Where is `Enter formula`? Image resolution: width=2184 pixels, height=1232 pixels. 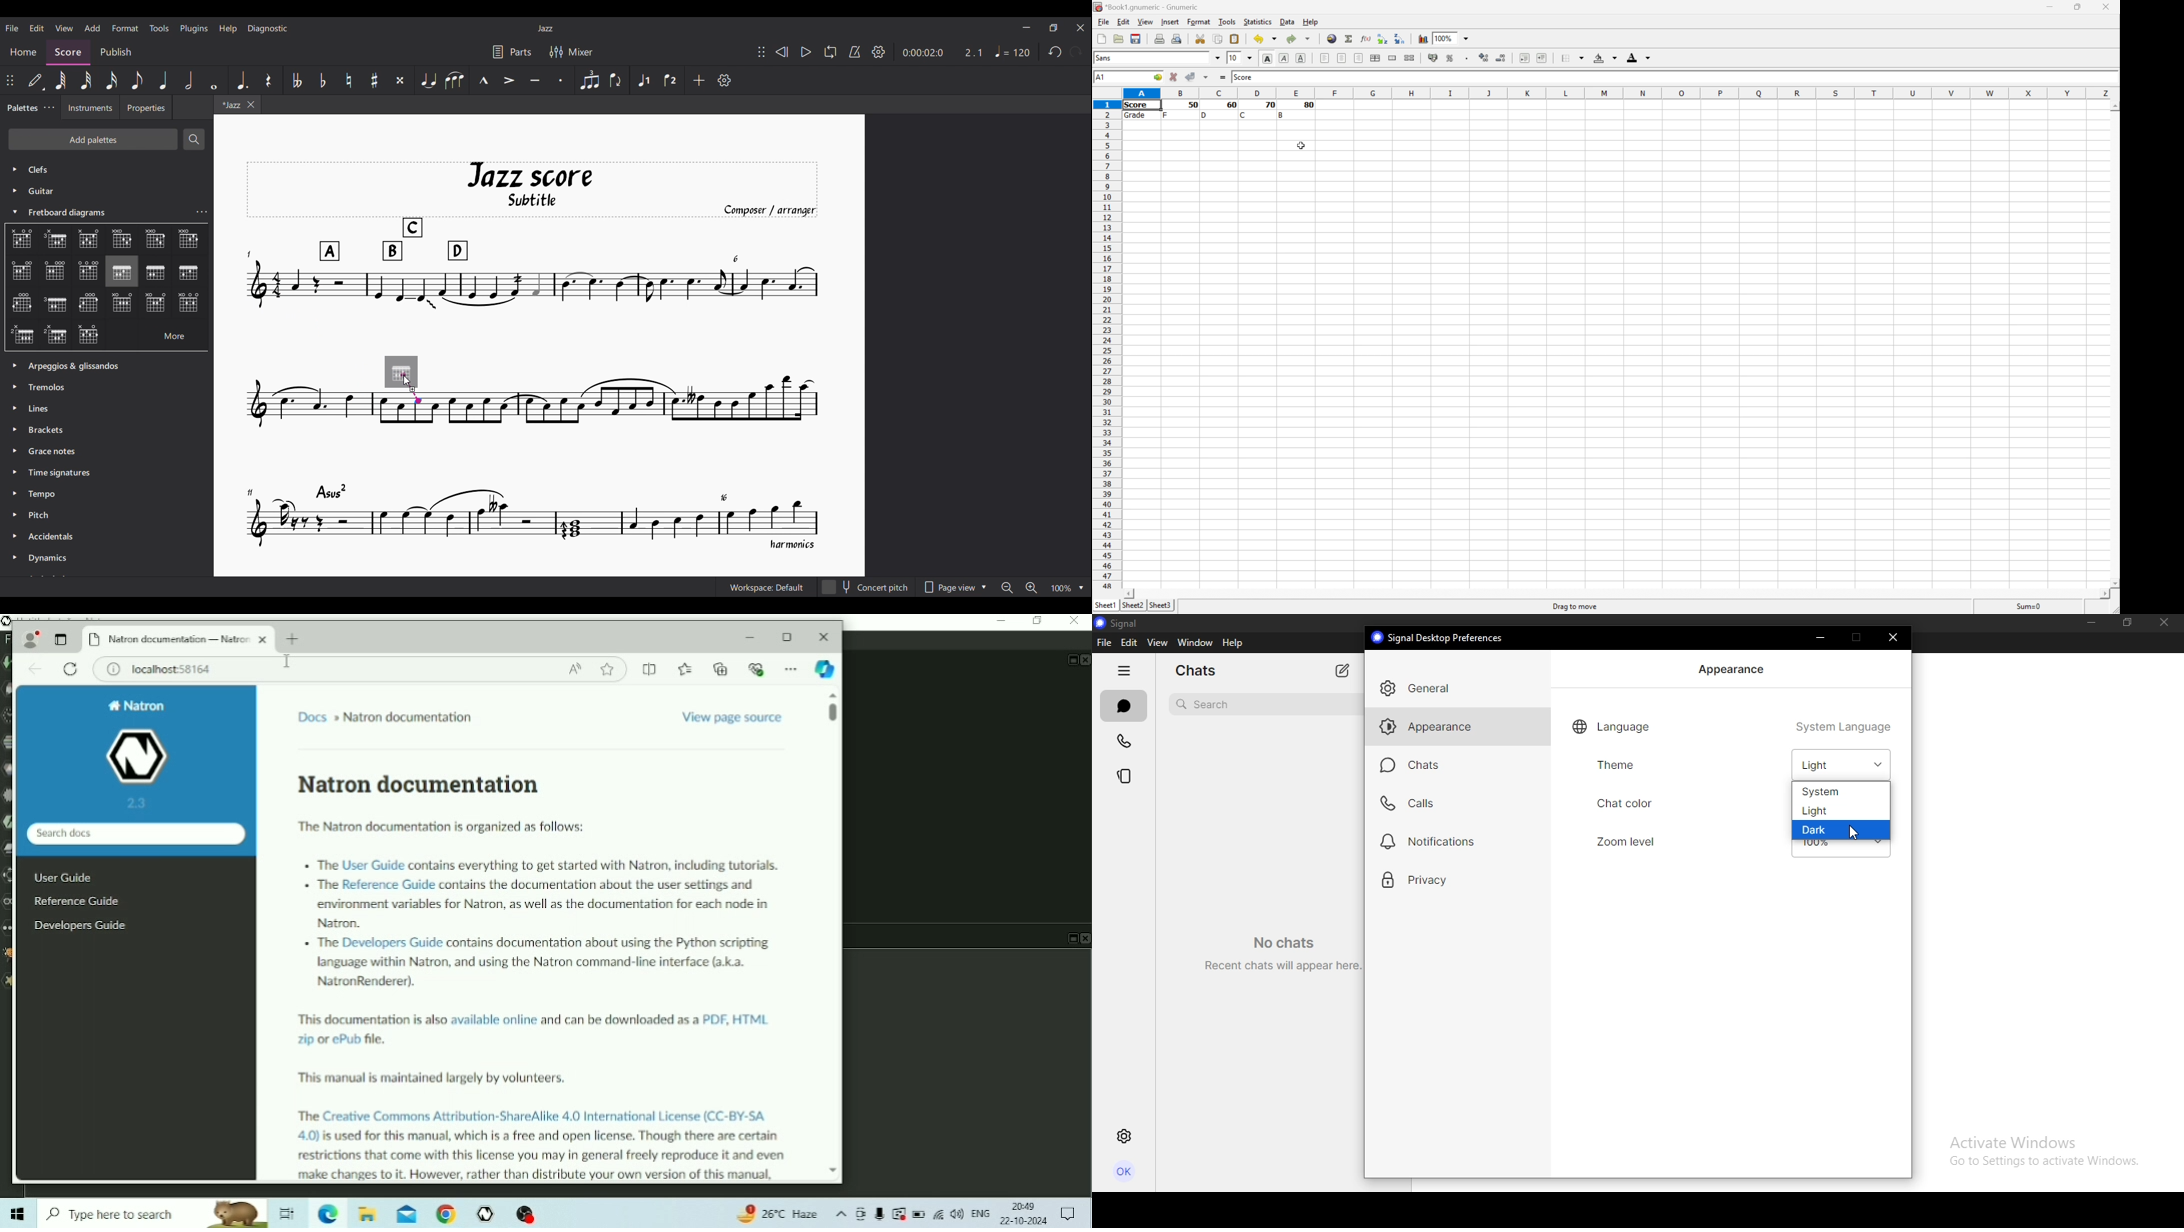
Enter formula is located at coordinates (1223, 78).